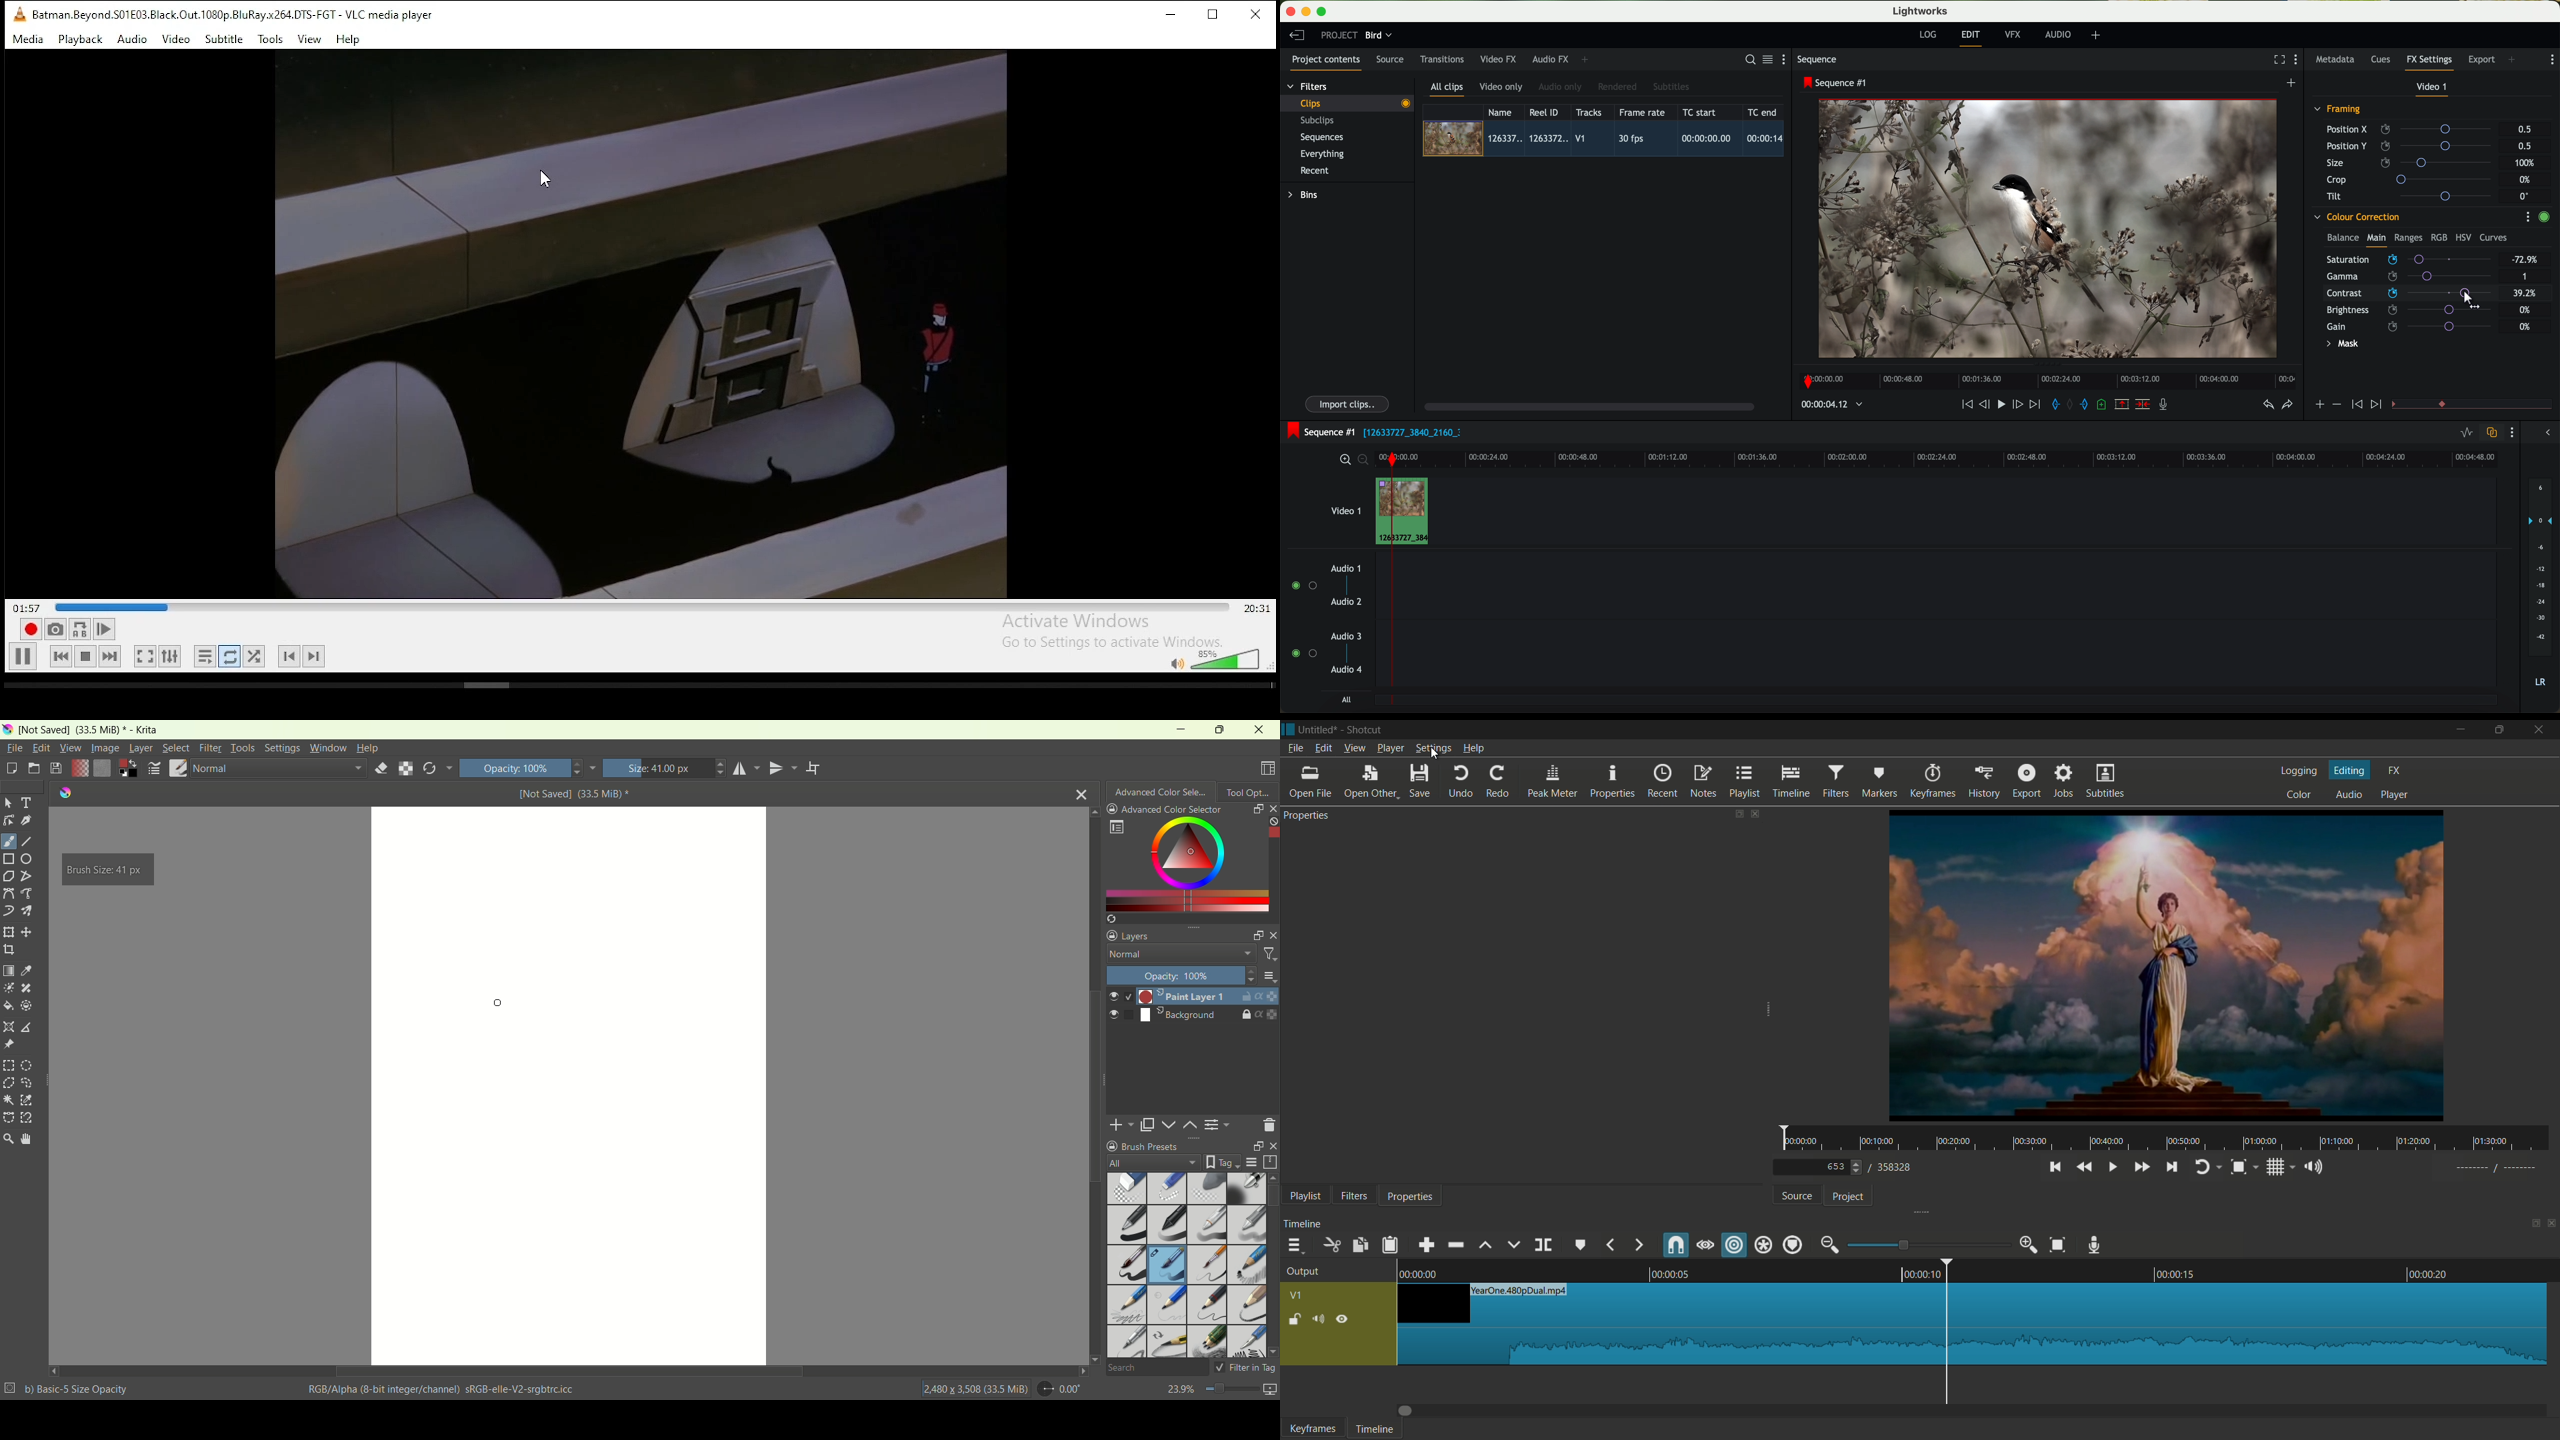 This screenshot has height=1456, width=2576. Describe the element at coordinates (2098, 35) in the screenshot. I see `add, remove and create layouts` at that location.